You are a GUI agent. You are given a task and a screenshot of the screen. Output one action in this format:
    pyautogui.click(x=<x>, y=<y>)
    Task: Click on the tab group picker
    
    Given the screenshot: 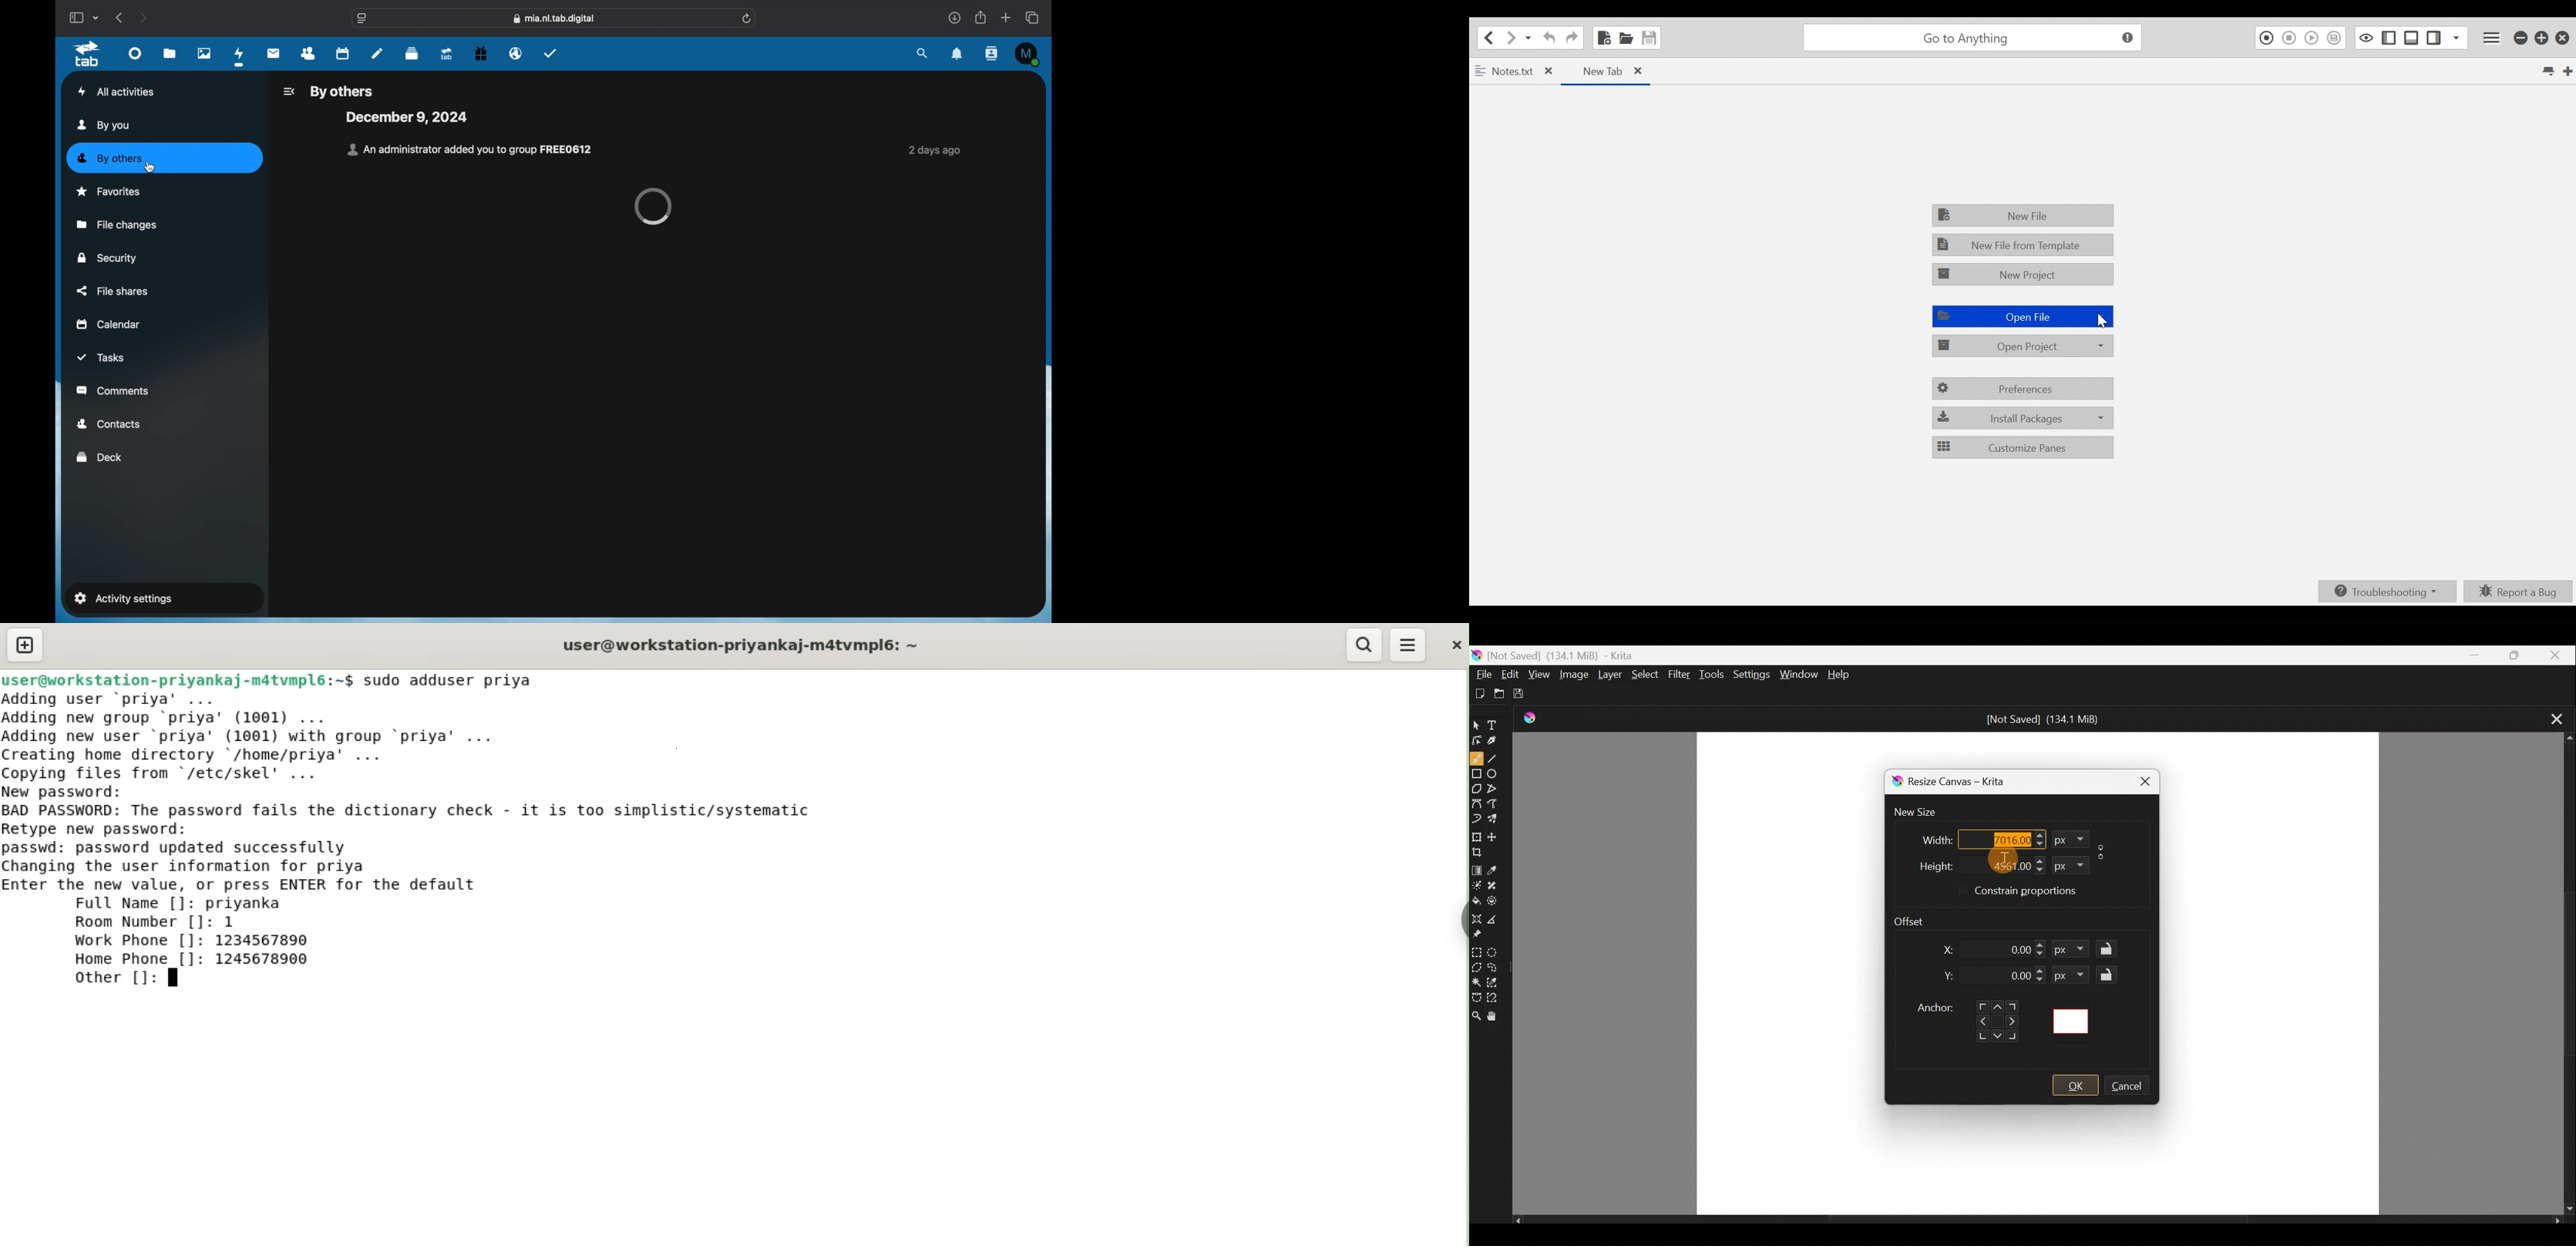 What is the action you would take?
    pyautogui.click(x=96, y=17)
    